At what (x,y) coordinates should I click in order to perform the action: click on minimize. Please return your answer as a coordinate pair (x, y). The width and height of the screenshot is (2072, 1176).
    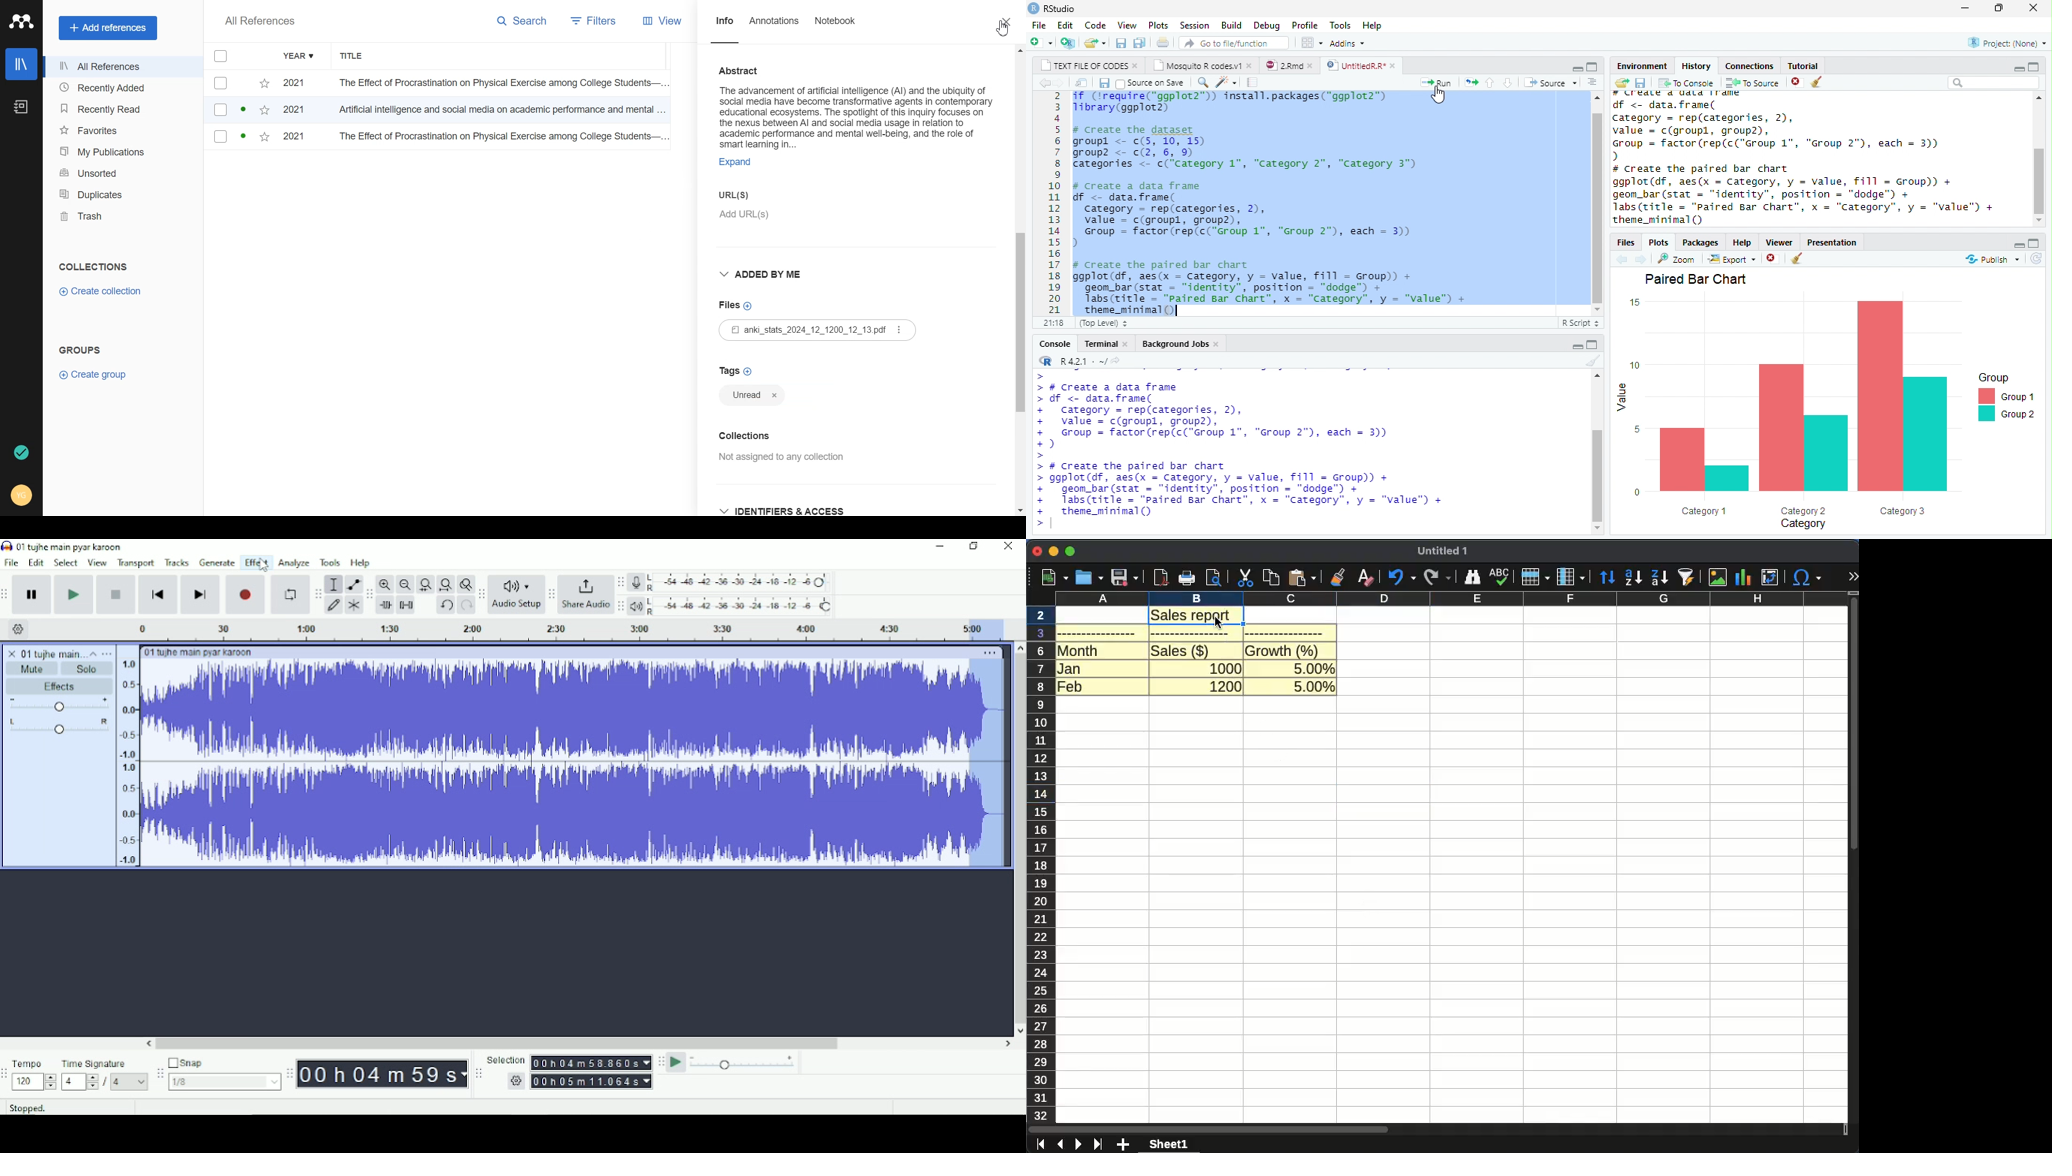
    Looking at the image, I should click on (1577, 68).